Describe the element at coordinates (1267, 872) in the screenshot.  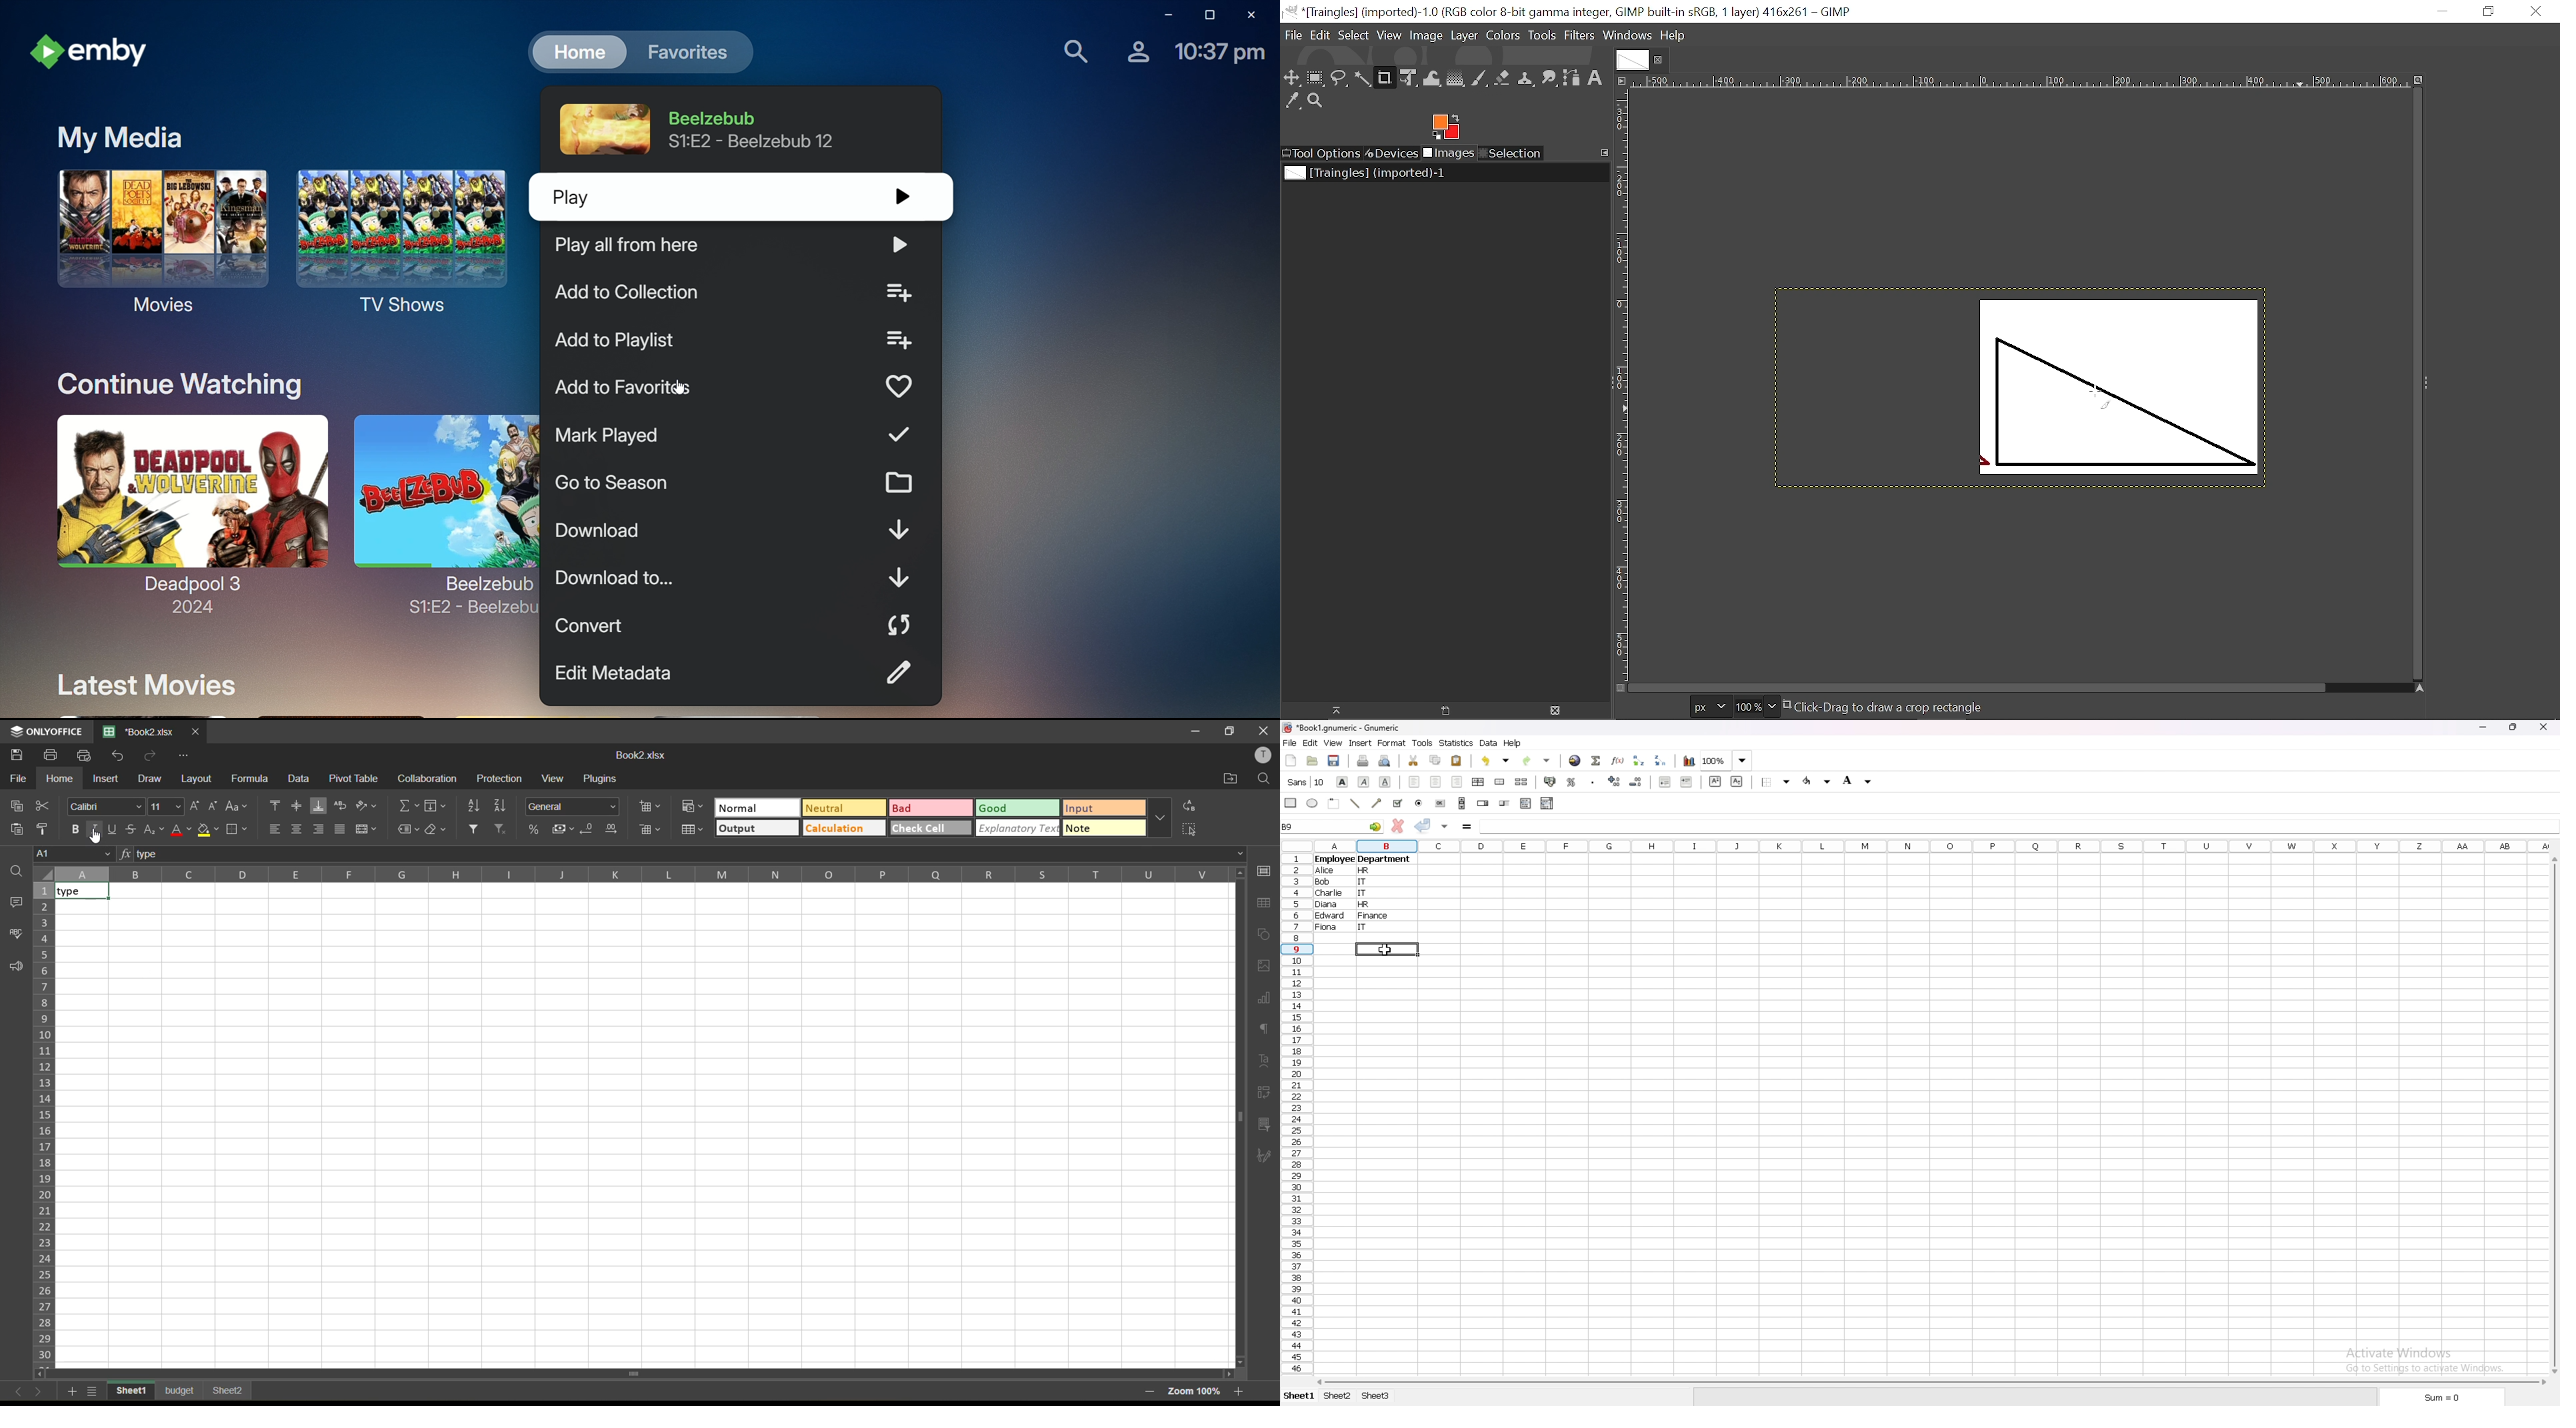
I see `cell settings` at that location.